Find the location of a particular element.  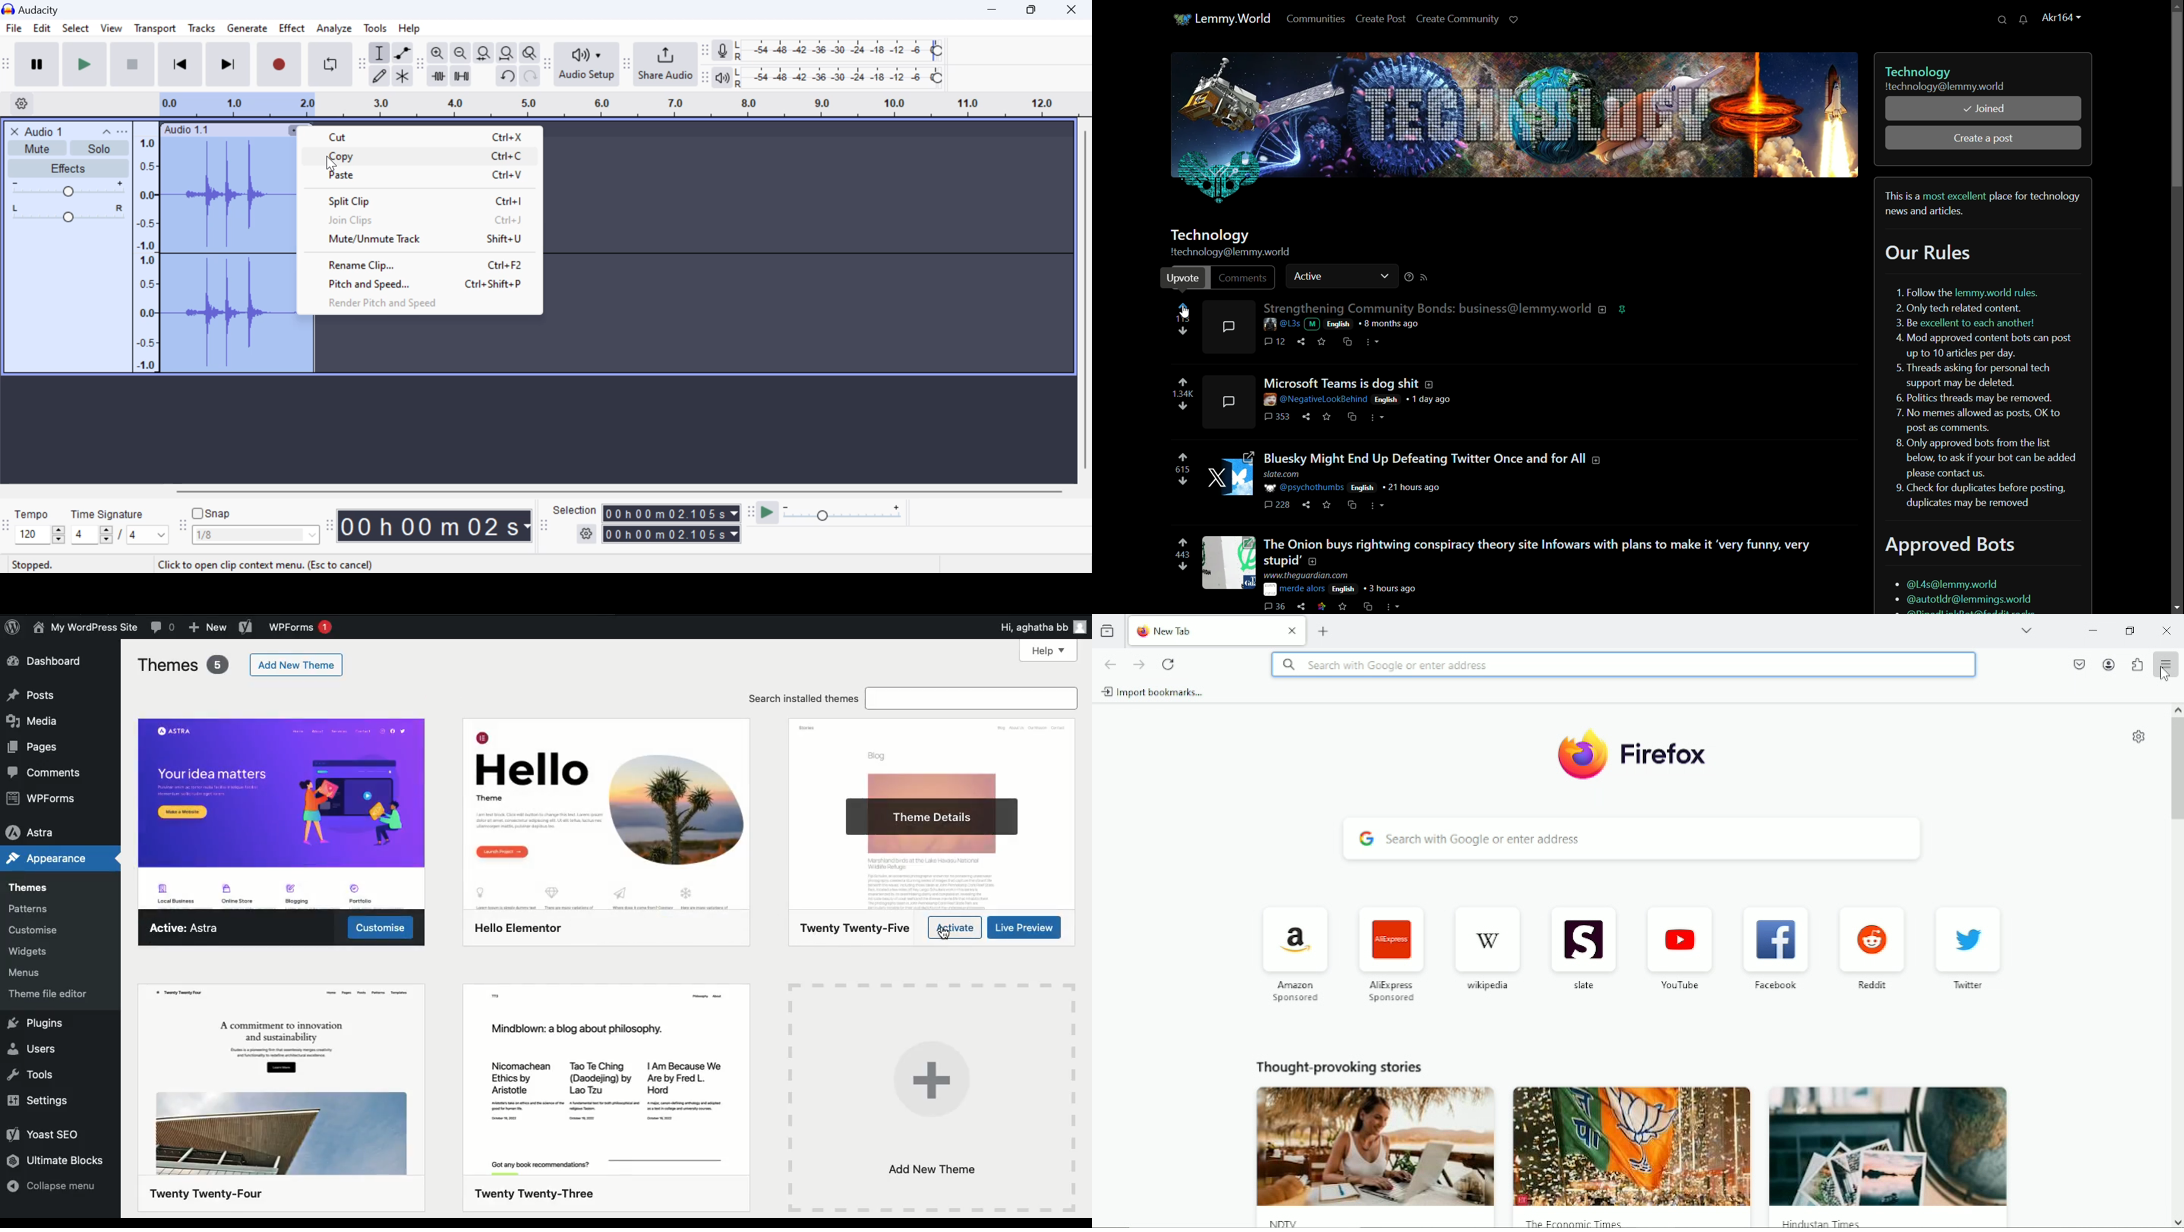

Max time signature options is located at coordinates (148, 536).